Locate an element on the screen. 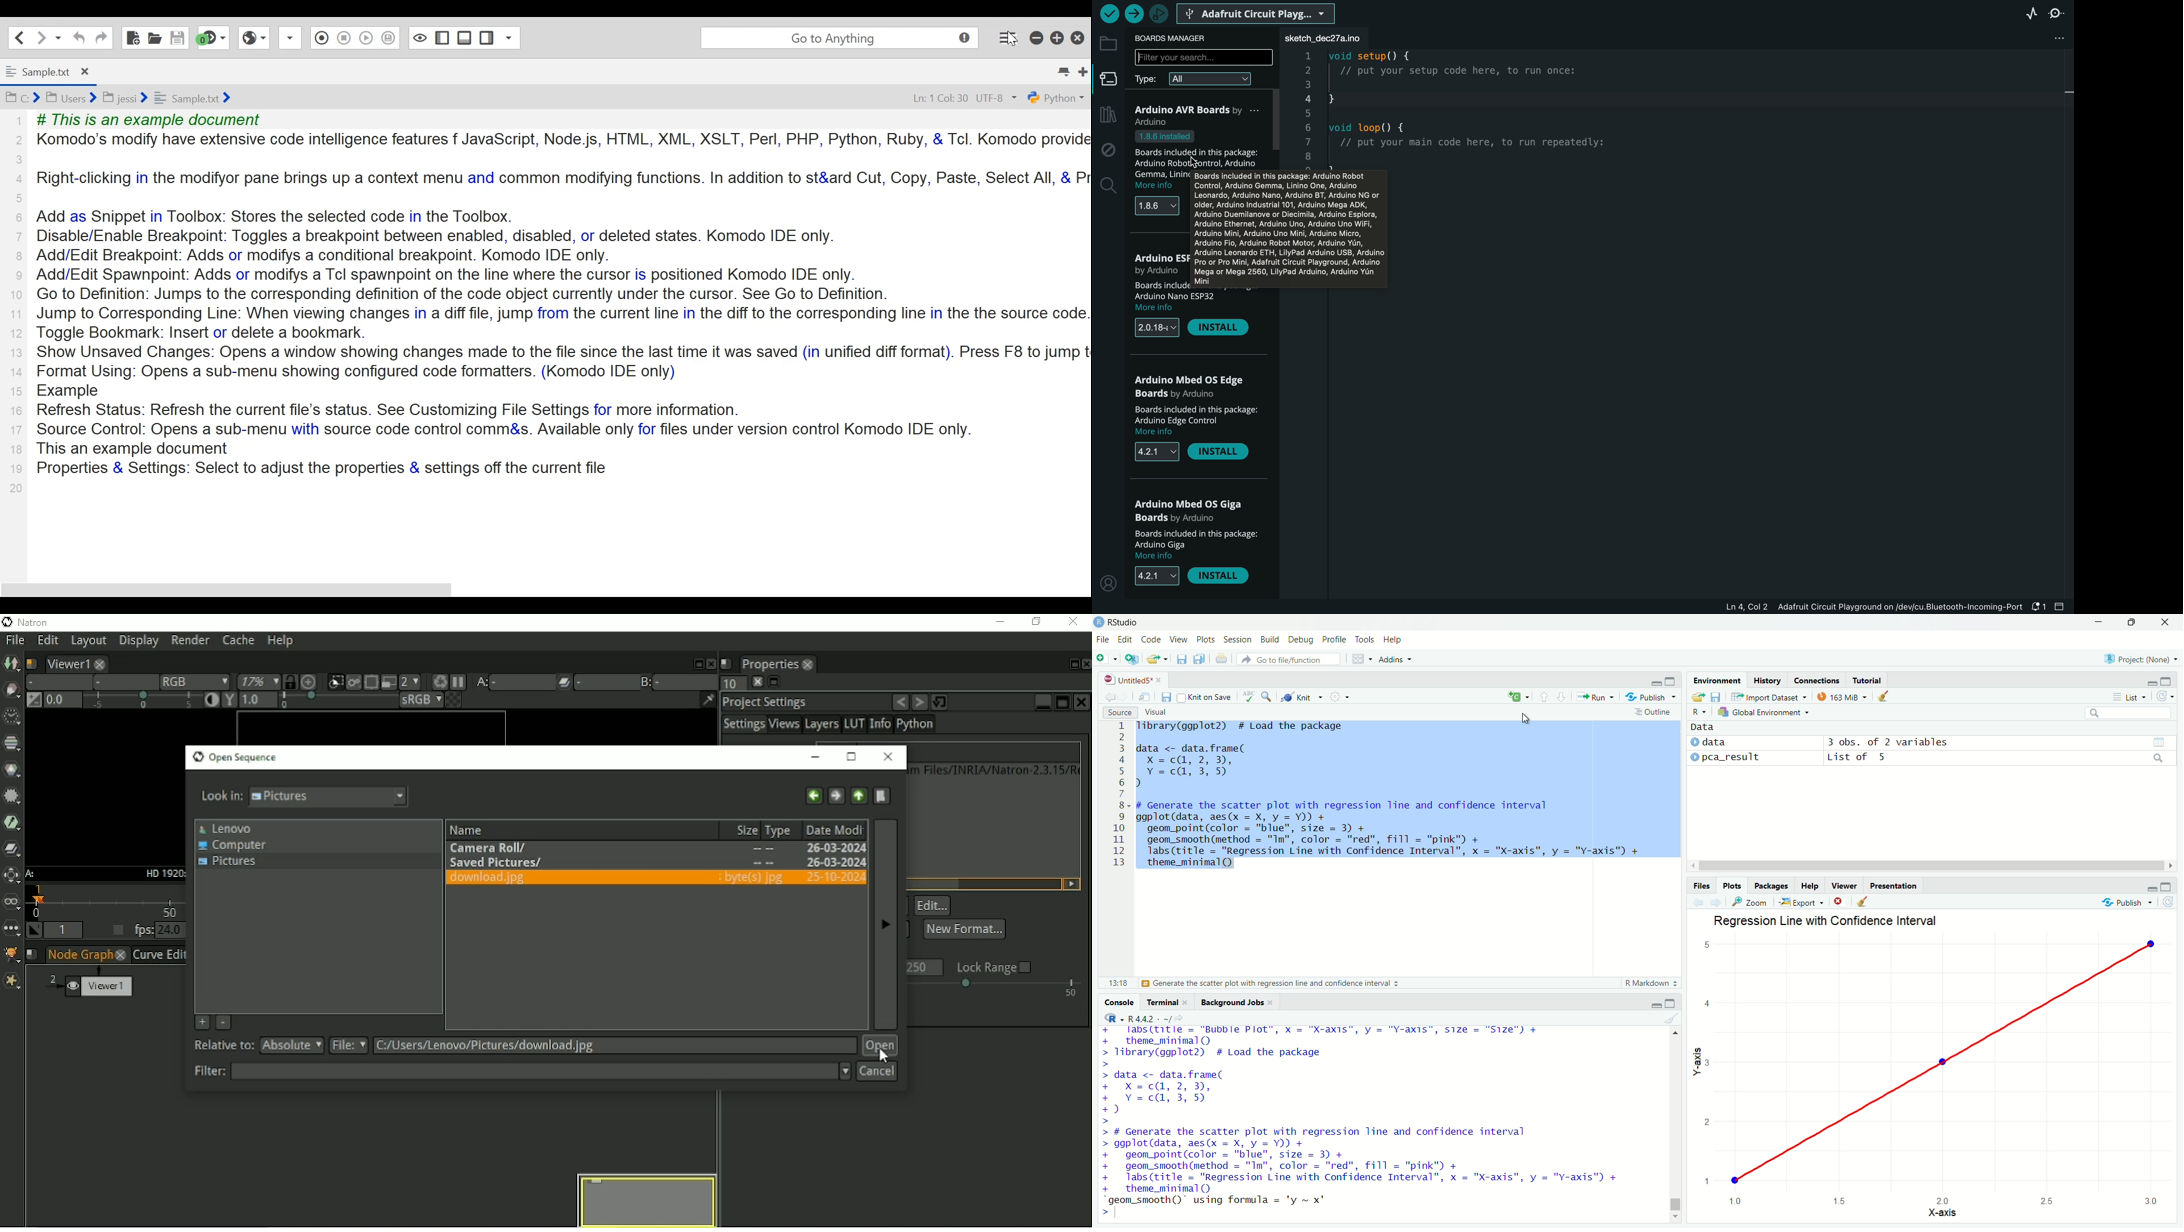  Cursor is located at coordinates (1011, 39).